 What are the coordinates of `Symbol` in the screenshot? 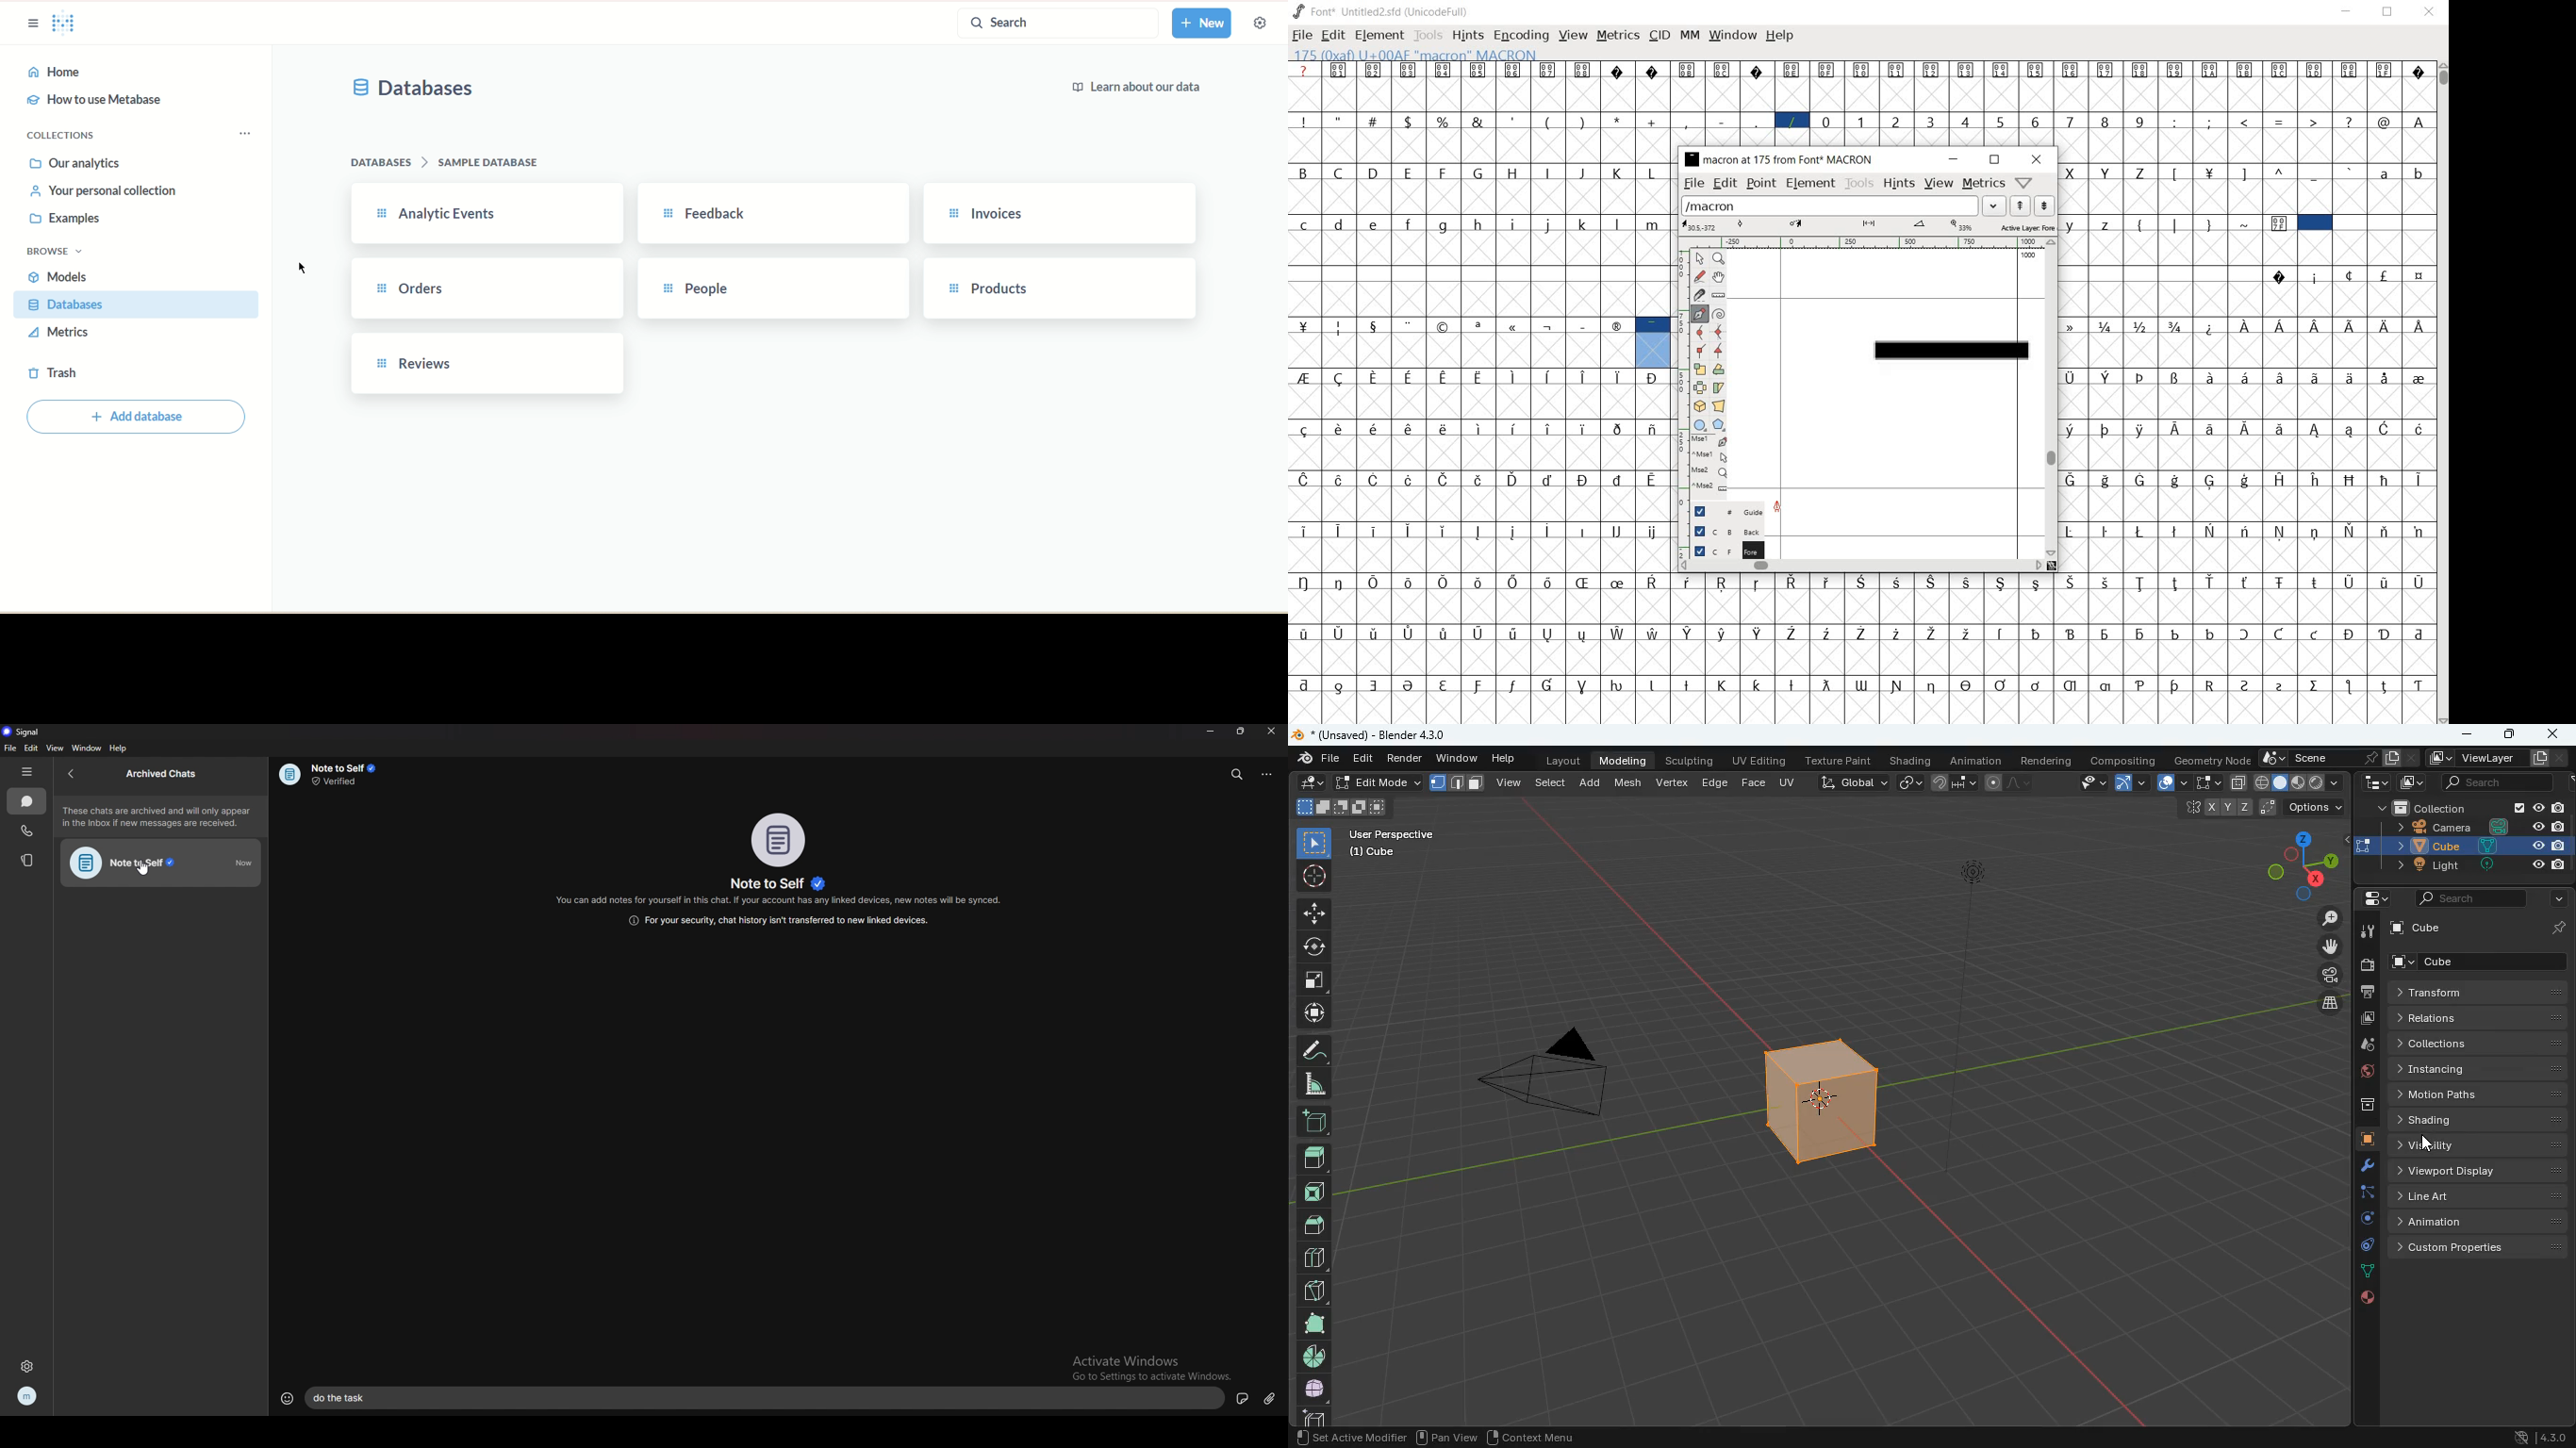 It's located at (1968, 684).